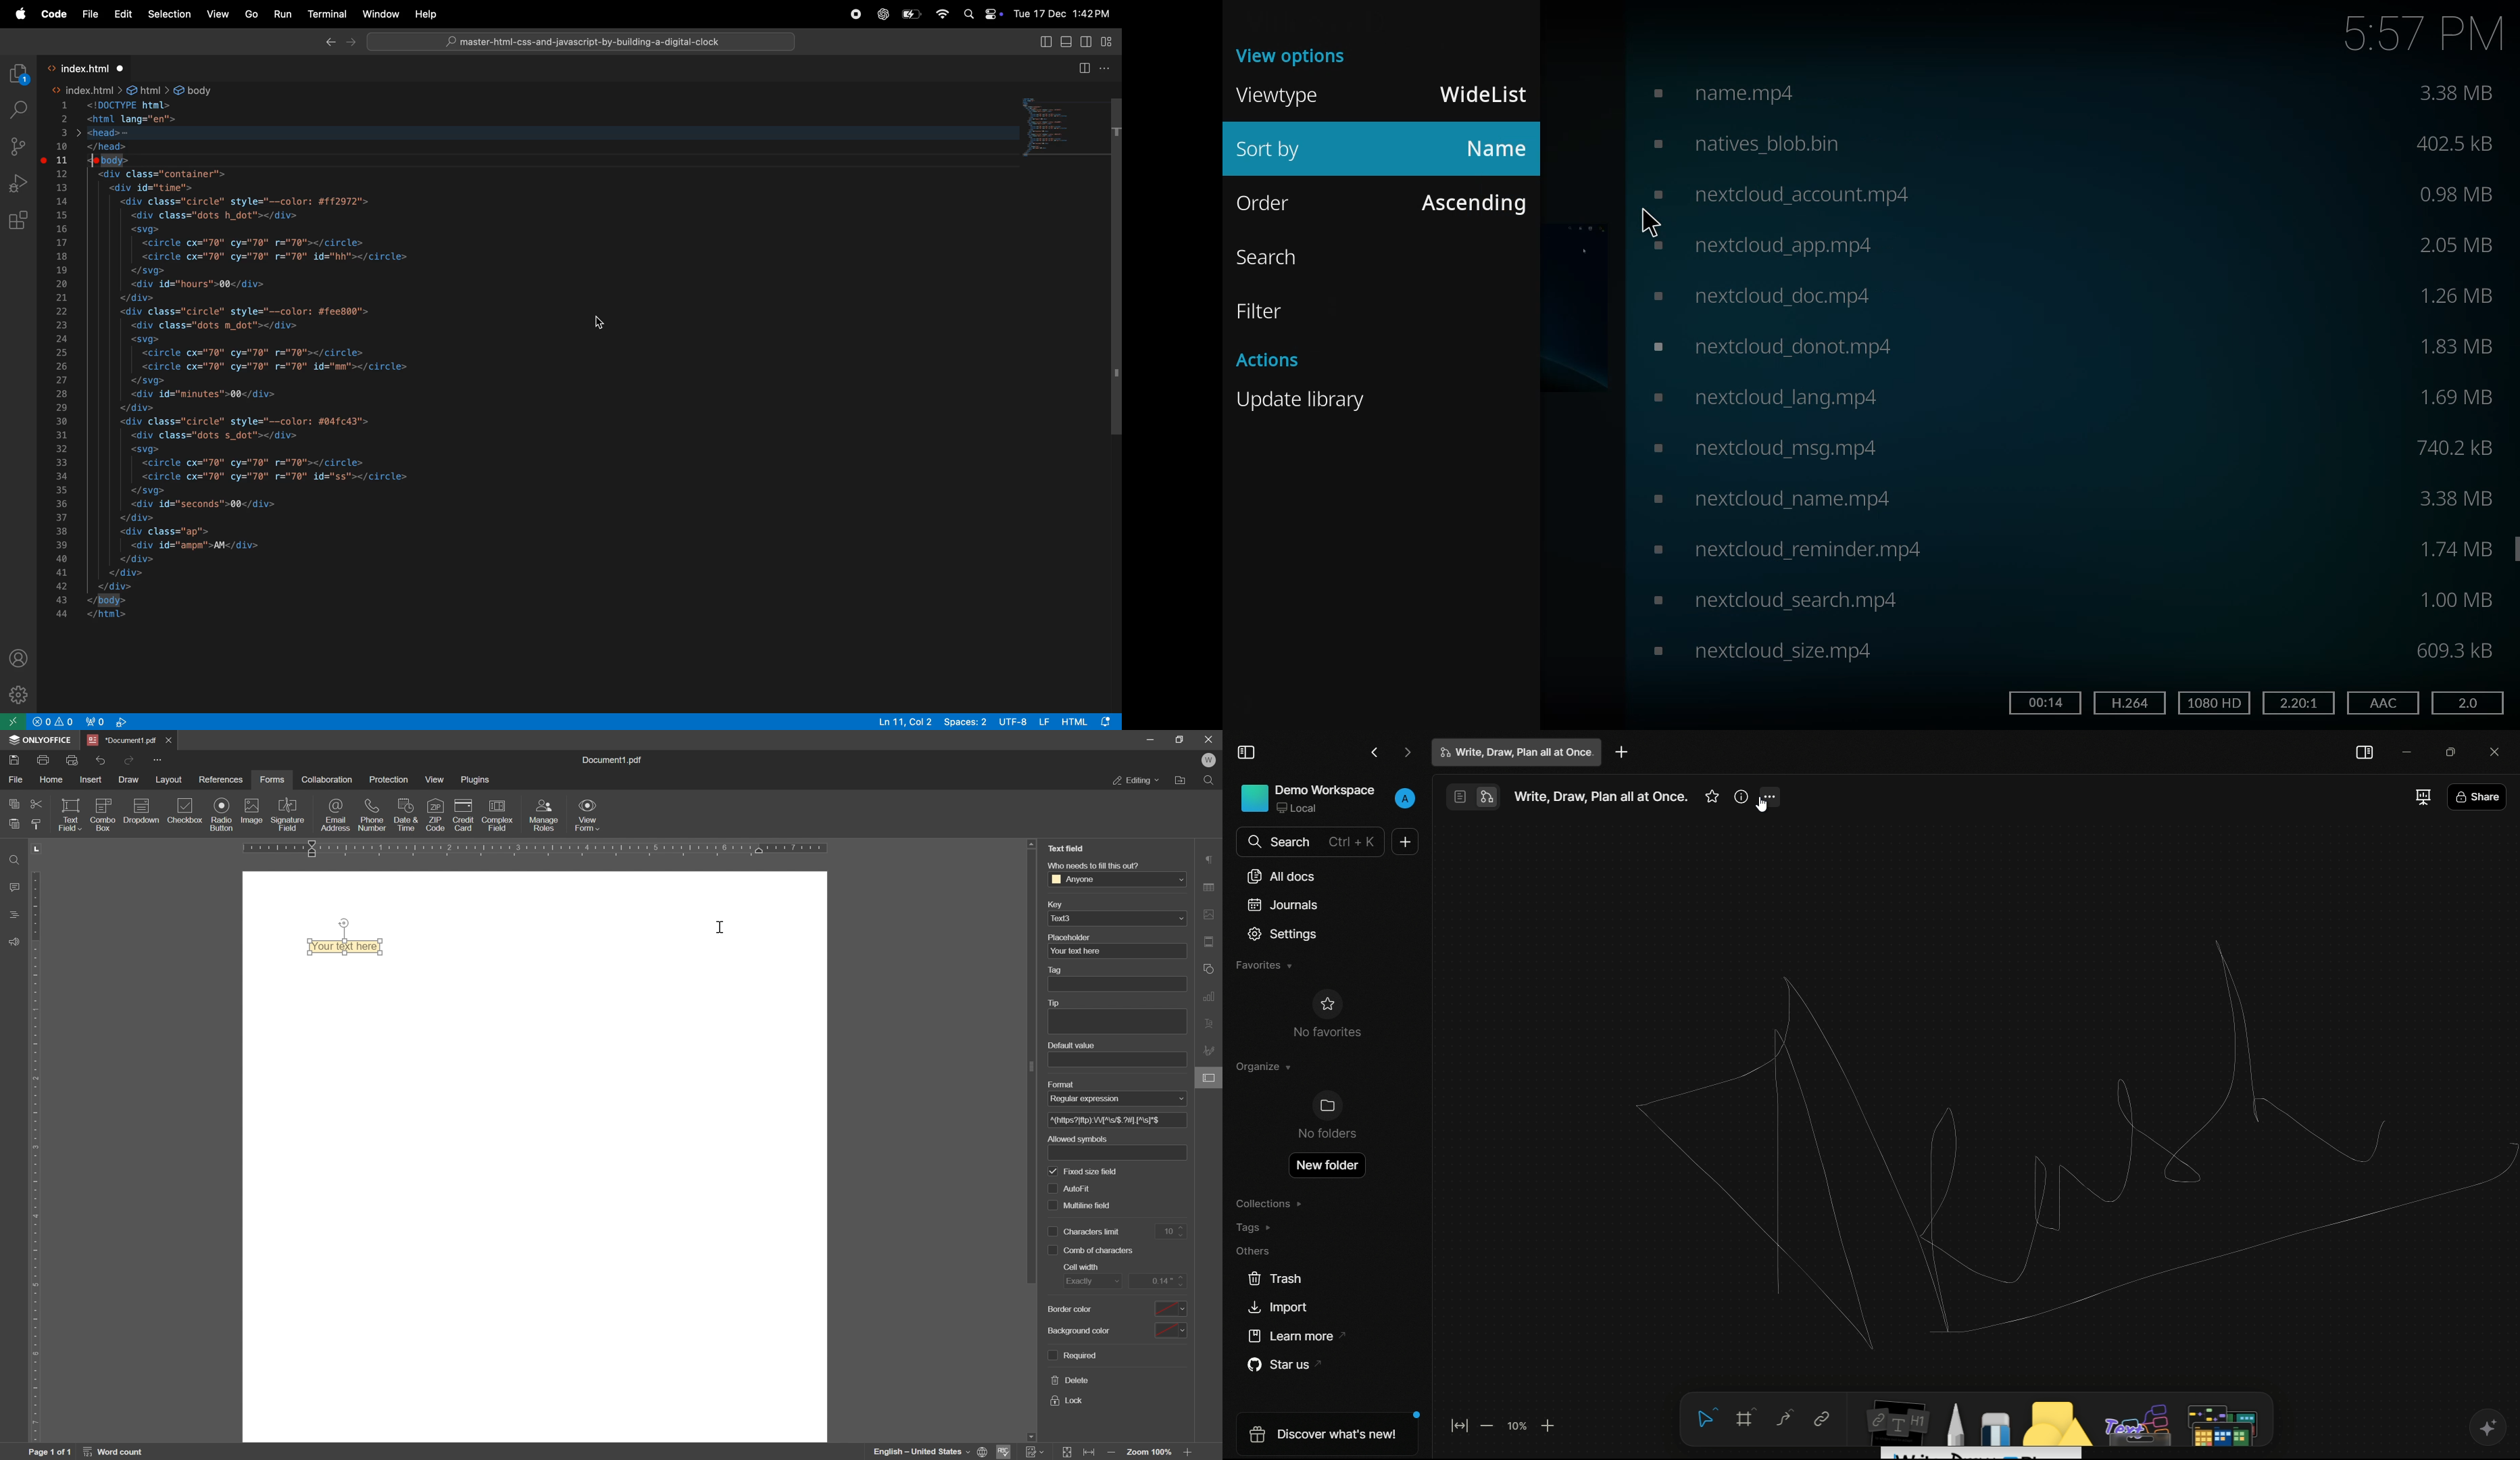 The image size is (2520, 1484). Describe the element at coordinates (122, 740) in the screenshot. I see `*Document1.pdf` at that location.